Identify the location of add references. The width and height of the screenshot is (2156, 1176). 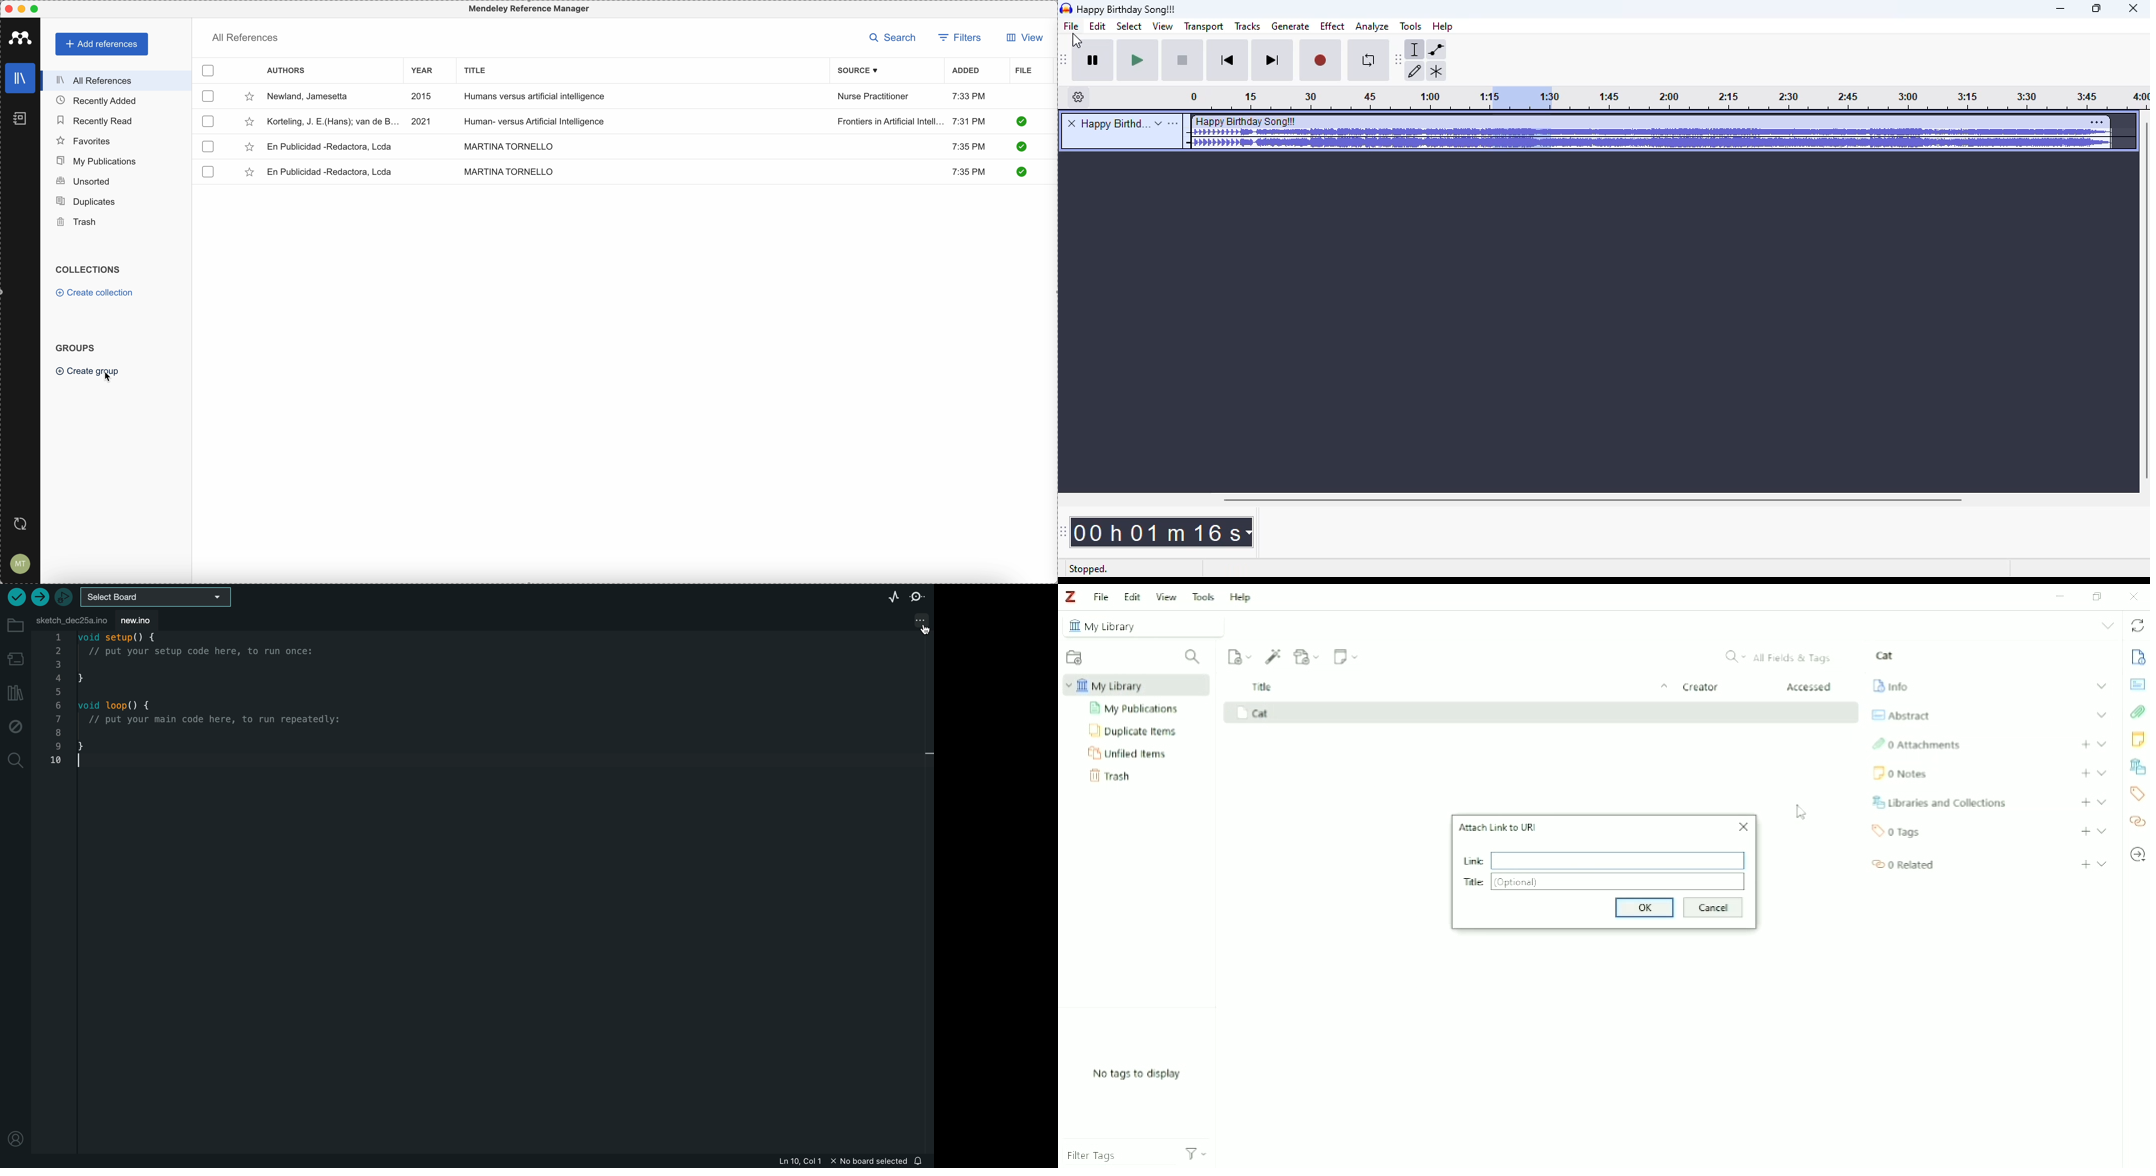
(103, 44).